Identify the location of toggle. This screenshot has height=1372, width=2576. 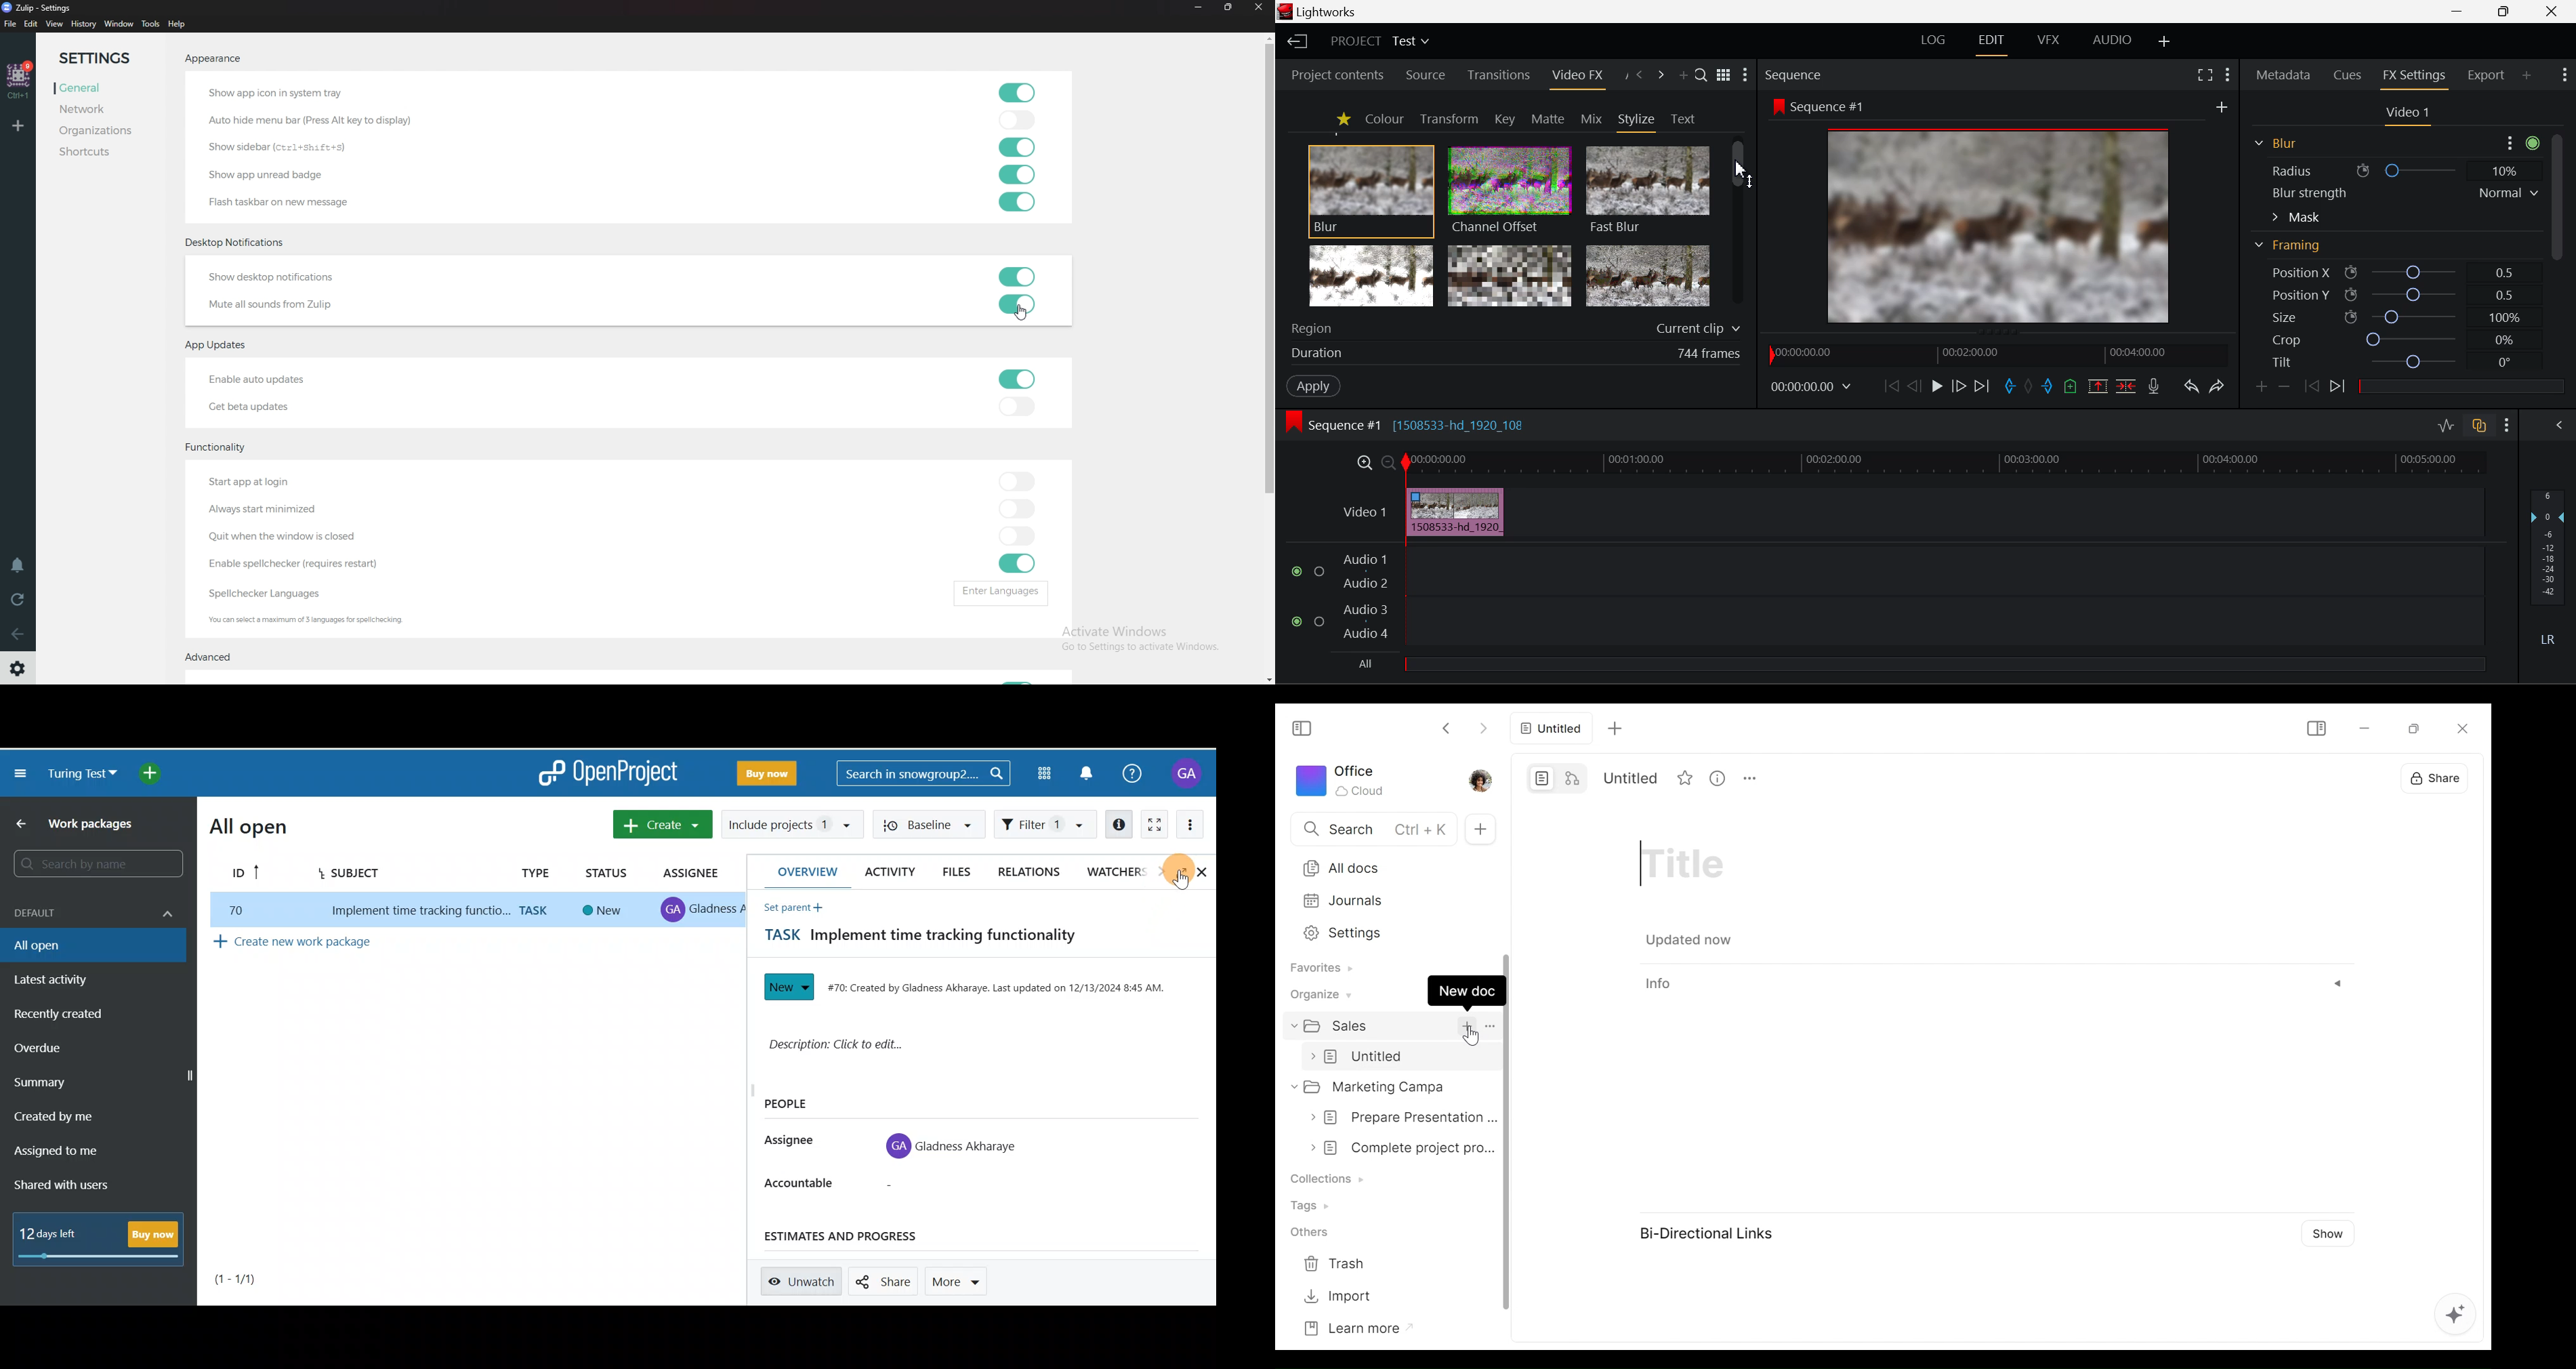
(1015, 173).